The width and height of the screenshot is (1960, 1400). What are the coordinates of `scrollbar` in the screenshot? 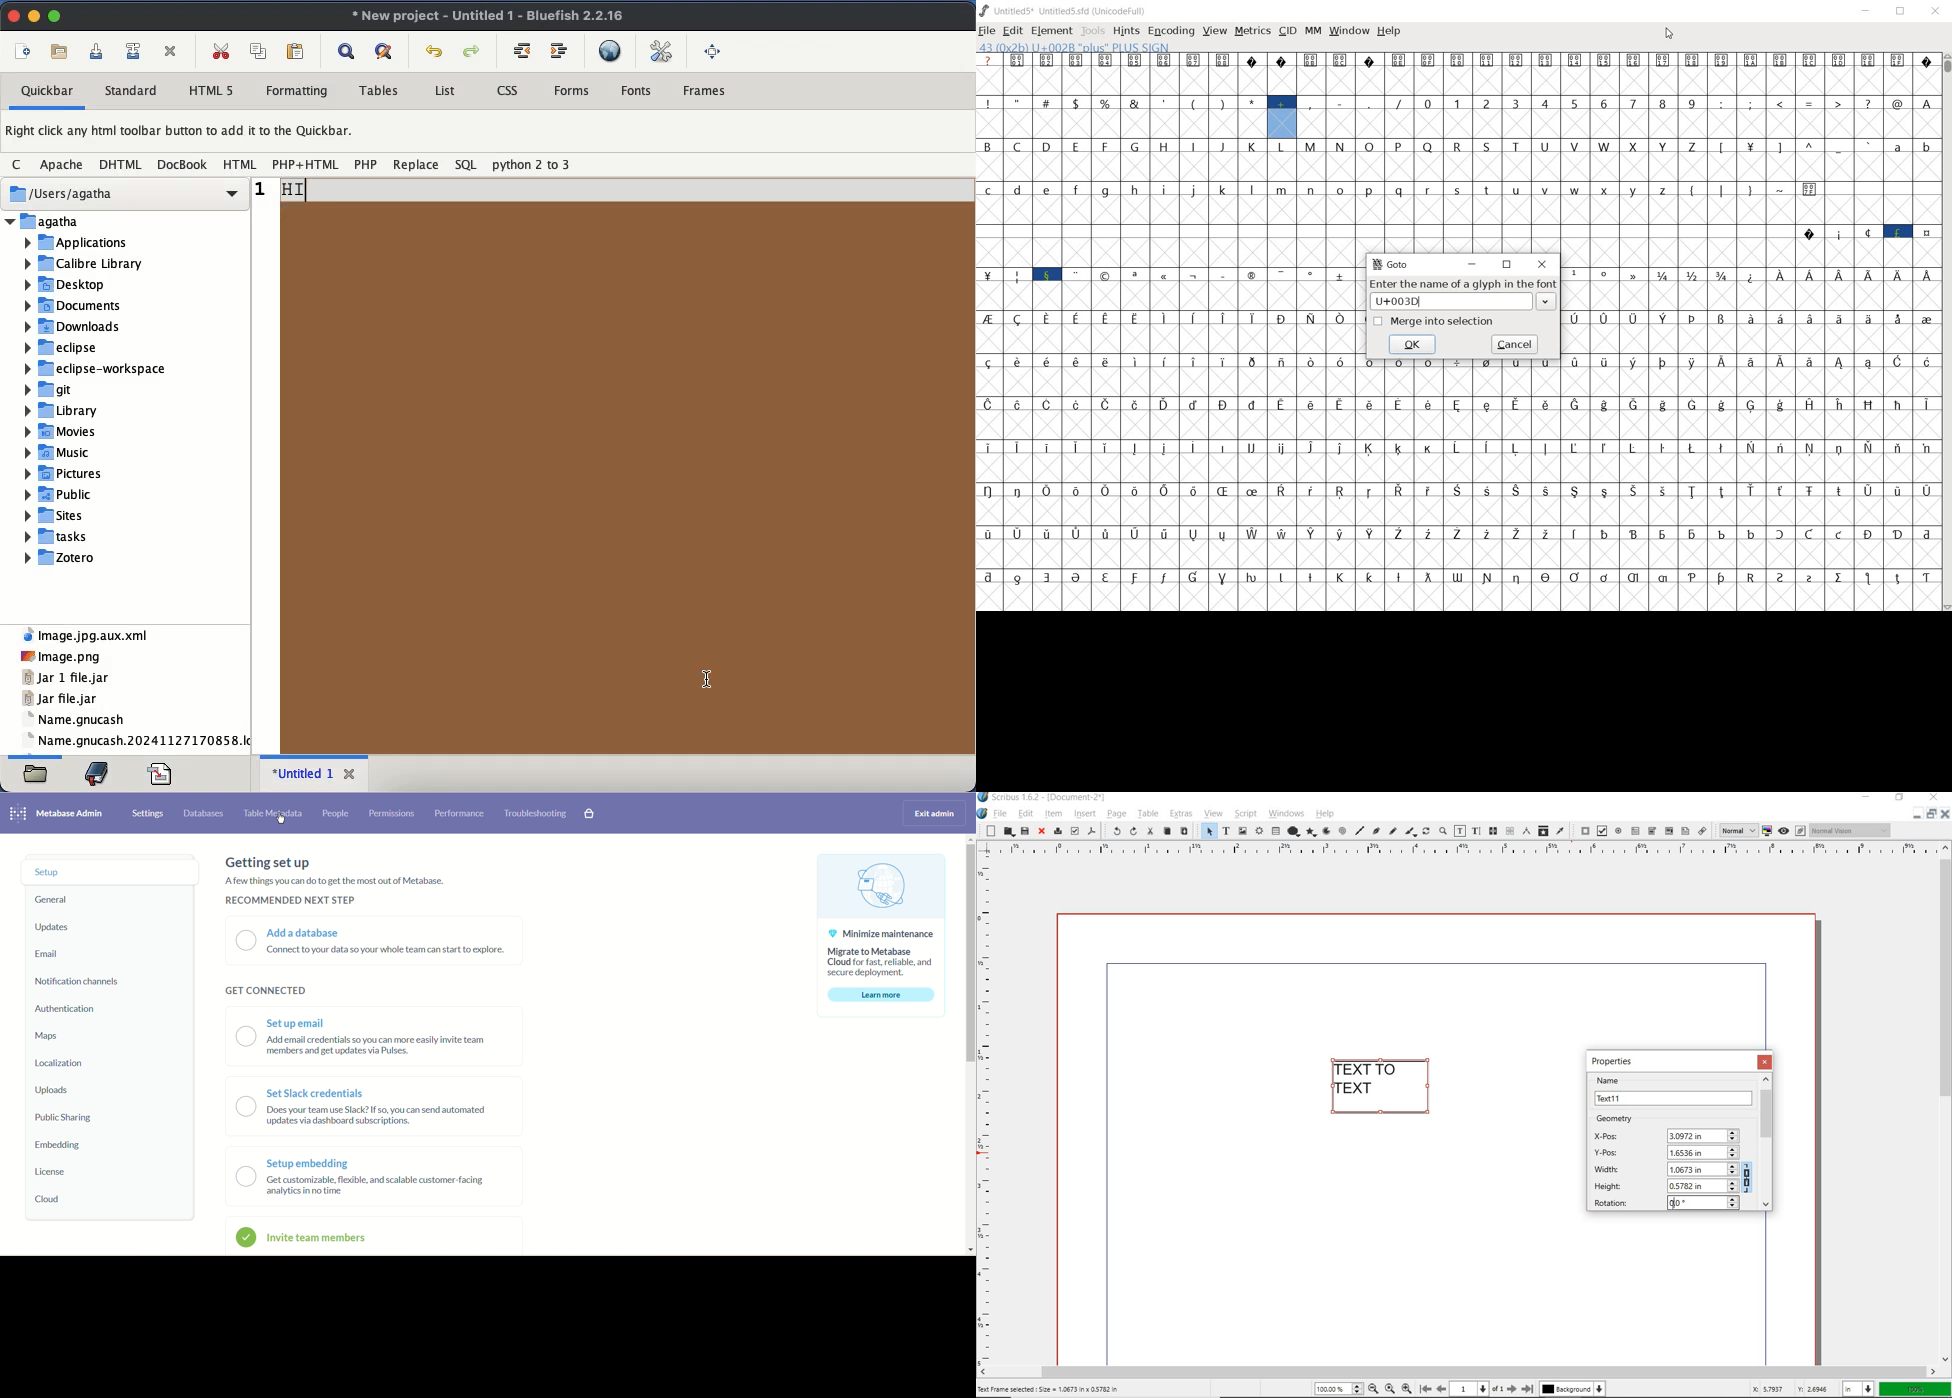 It's located at (1946, 332).